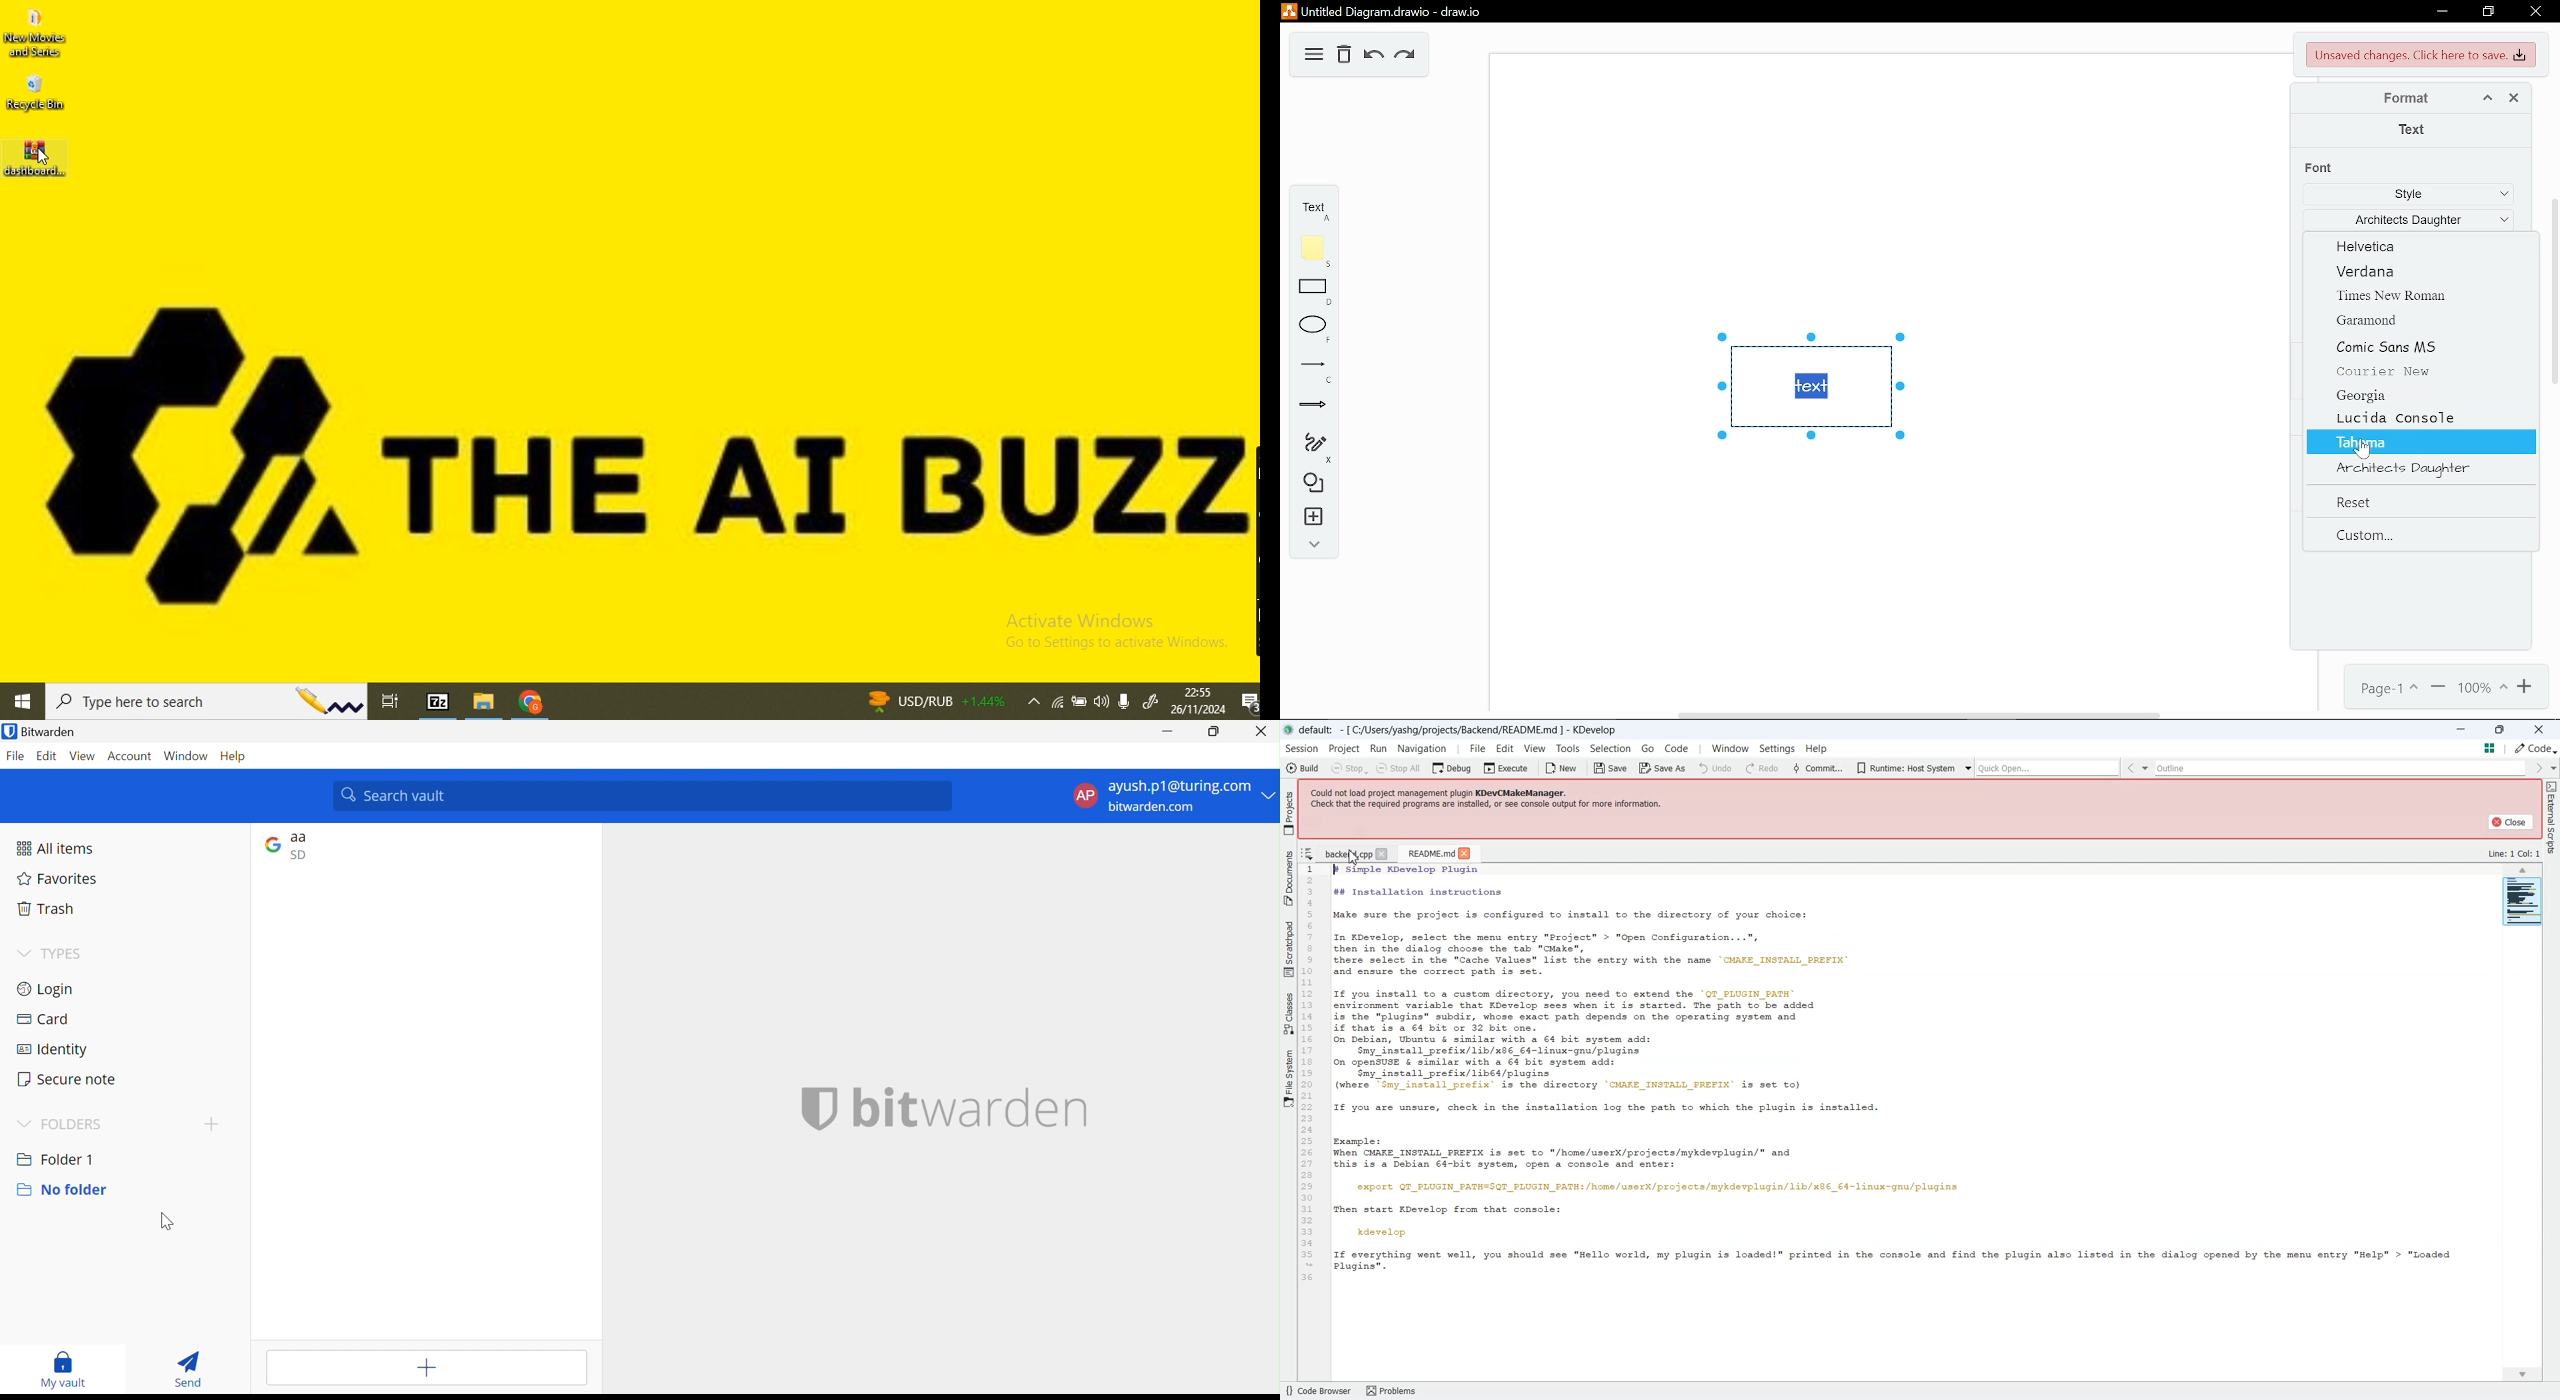 The height and width of the screenshot is (1400, 2576). I want to click on note, so click(1309, 251).